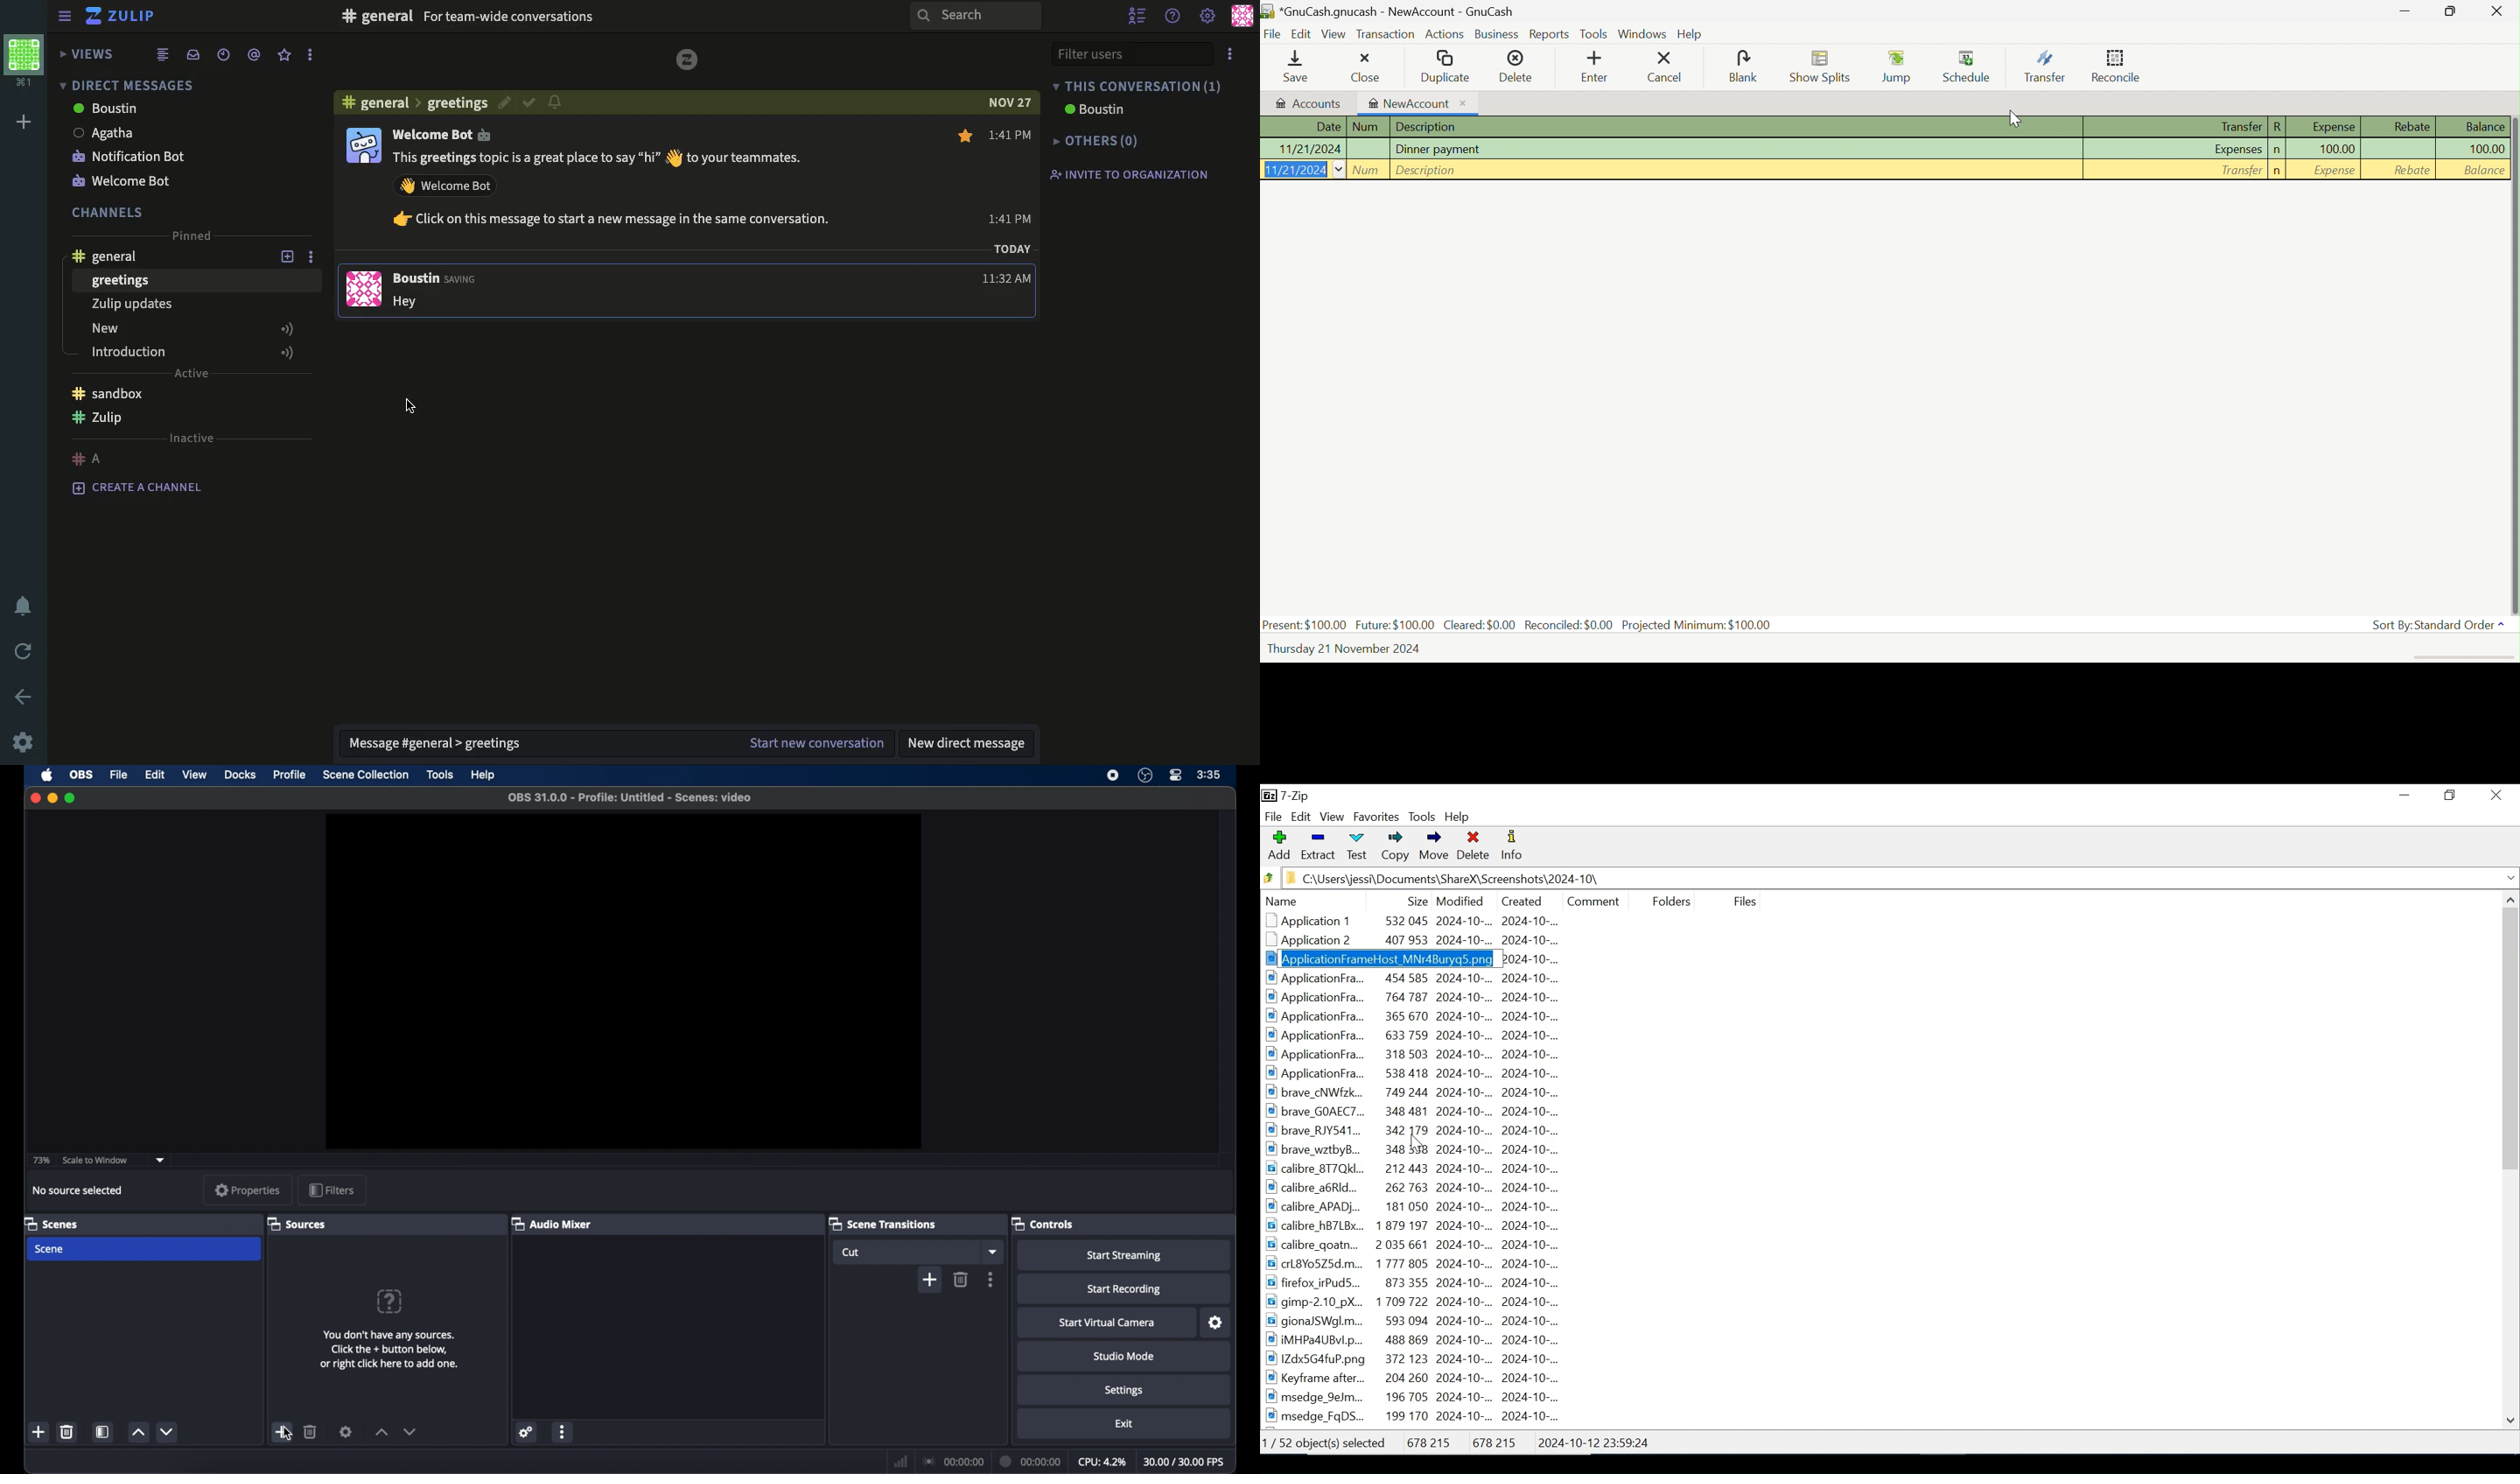 This screenshot has width=2520, height=1484. Describe the element at coordinates (628, 195) in the screenshot. I see `This greetings topic is a great place to say “hi”  to your teammates. Welcome back. Click on this message to start a new message in the same conversation.` at that location.